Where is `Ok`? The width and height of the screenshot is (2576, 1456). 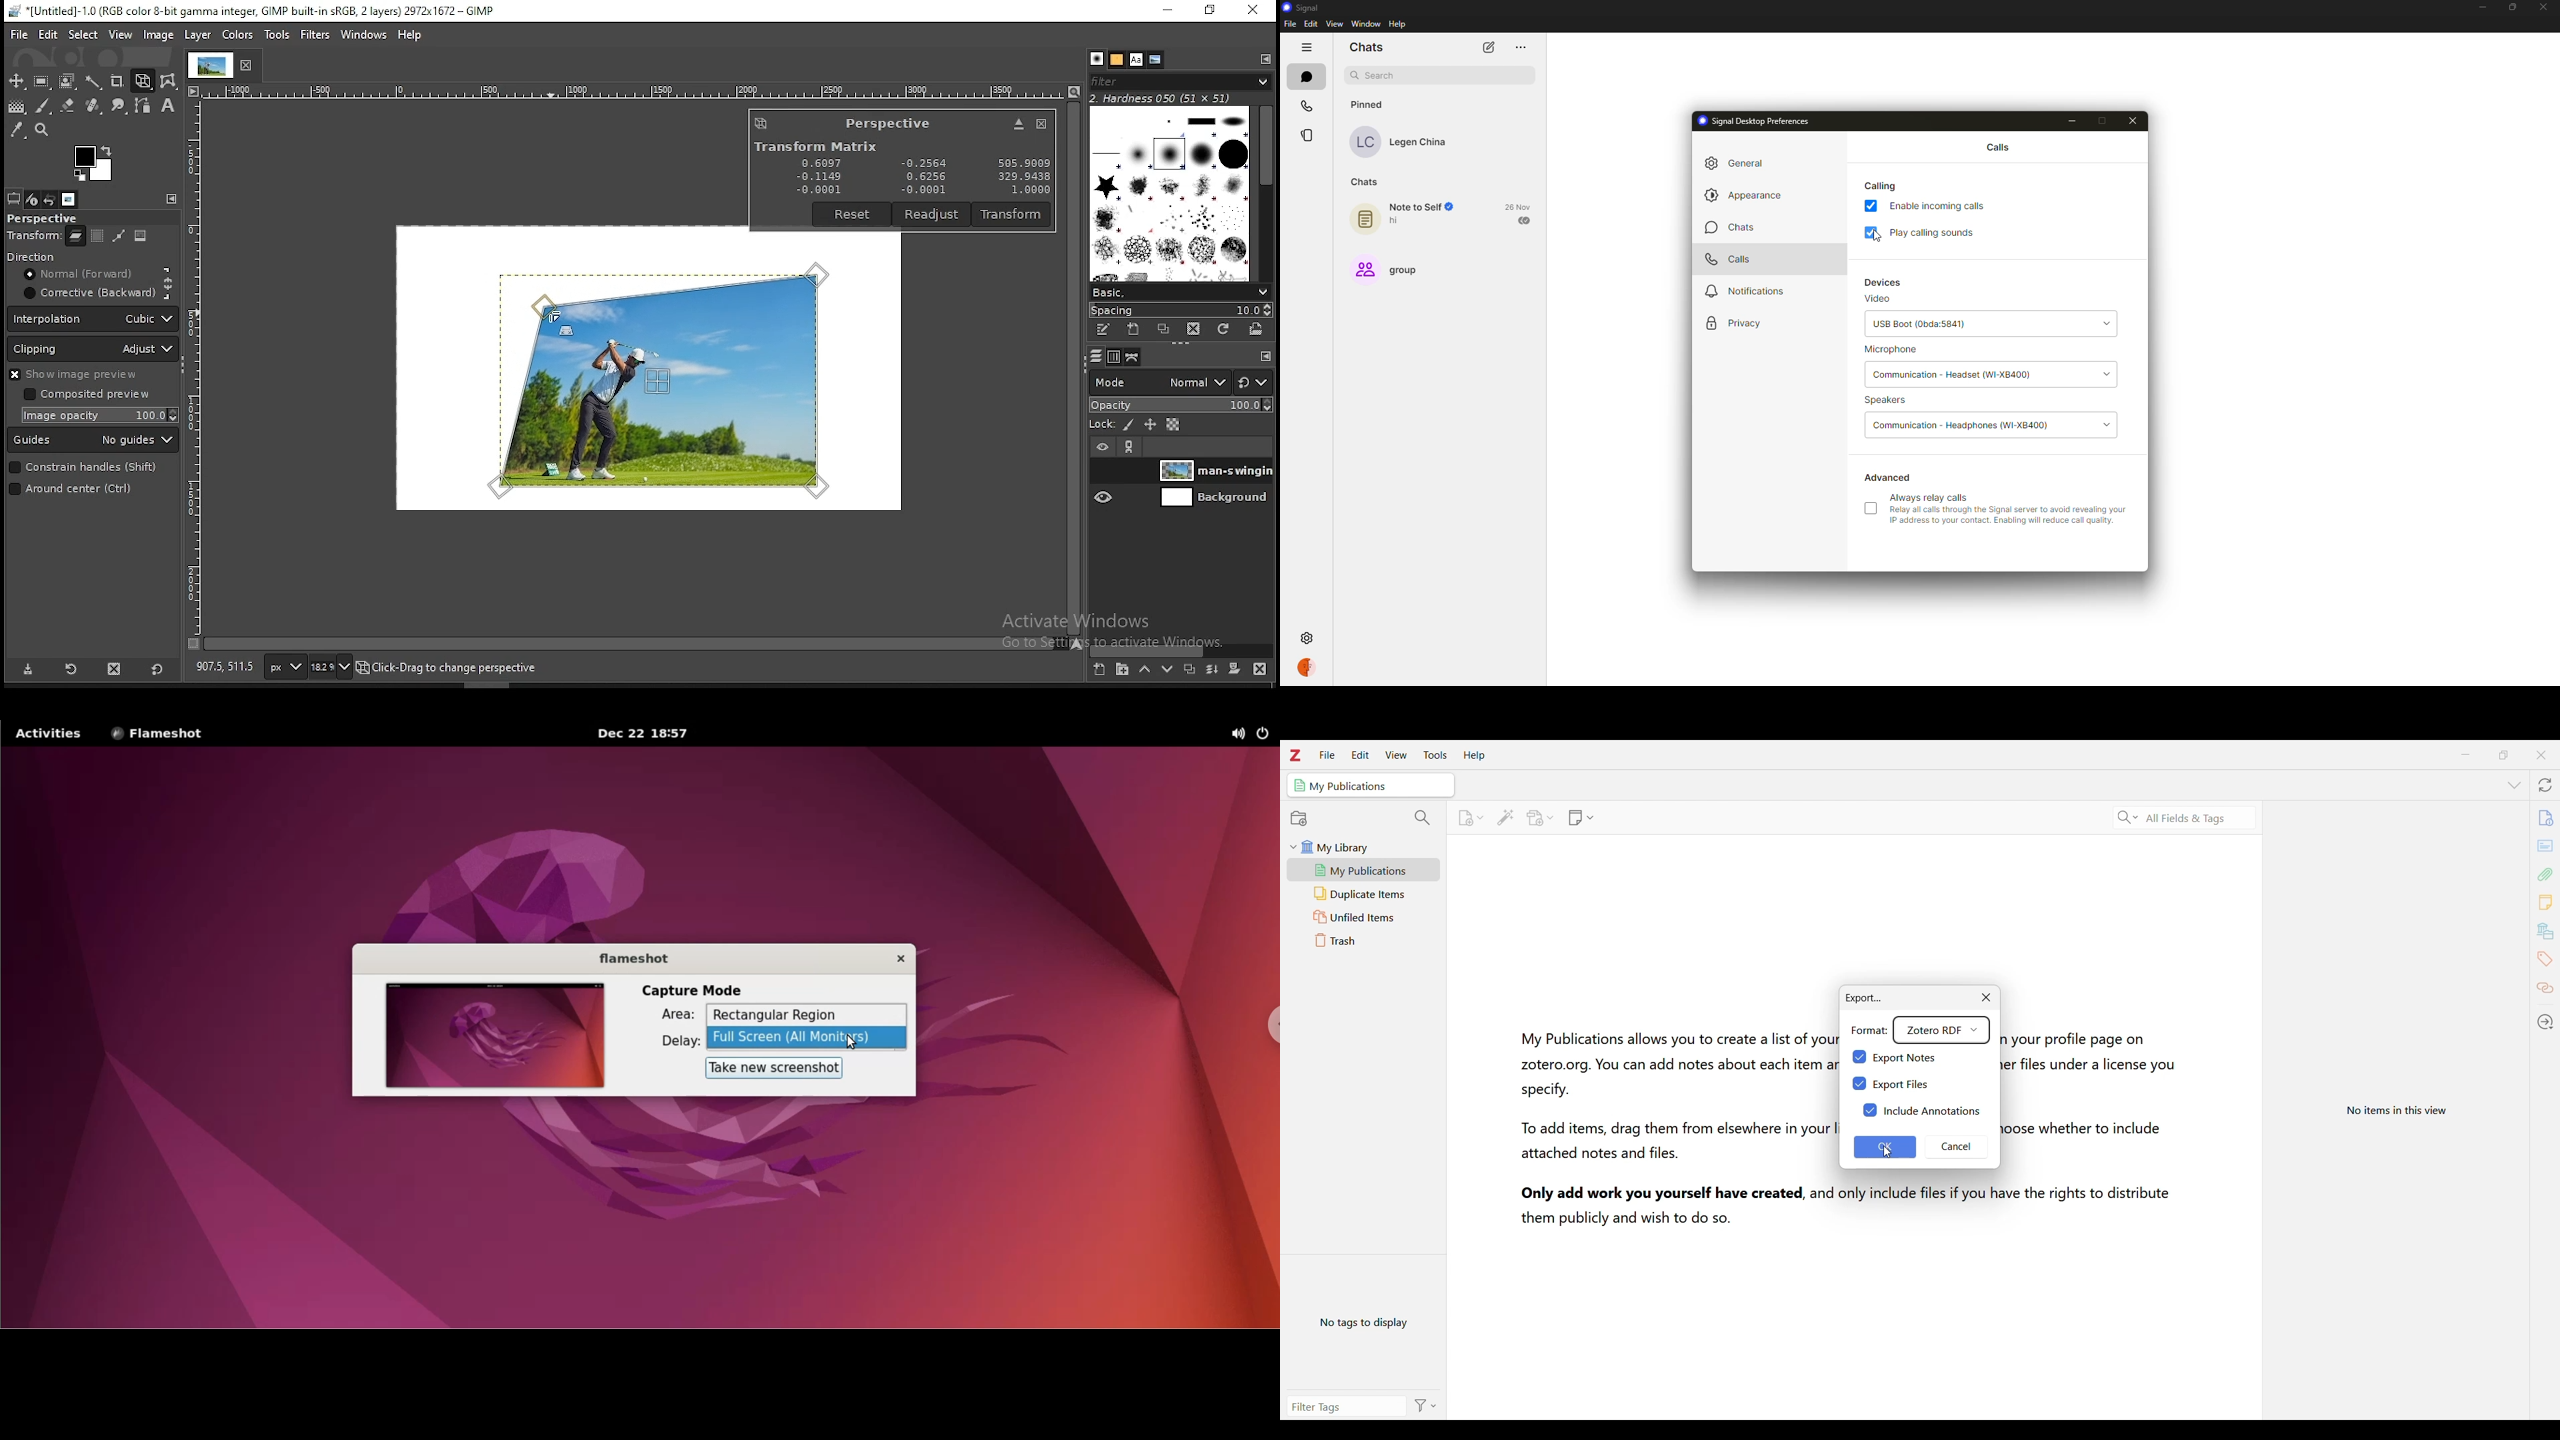
Ok is located at coordinates (1887, 1147).